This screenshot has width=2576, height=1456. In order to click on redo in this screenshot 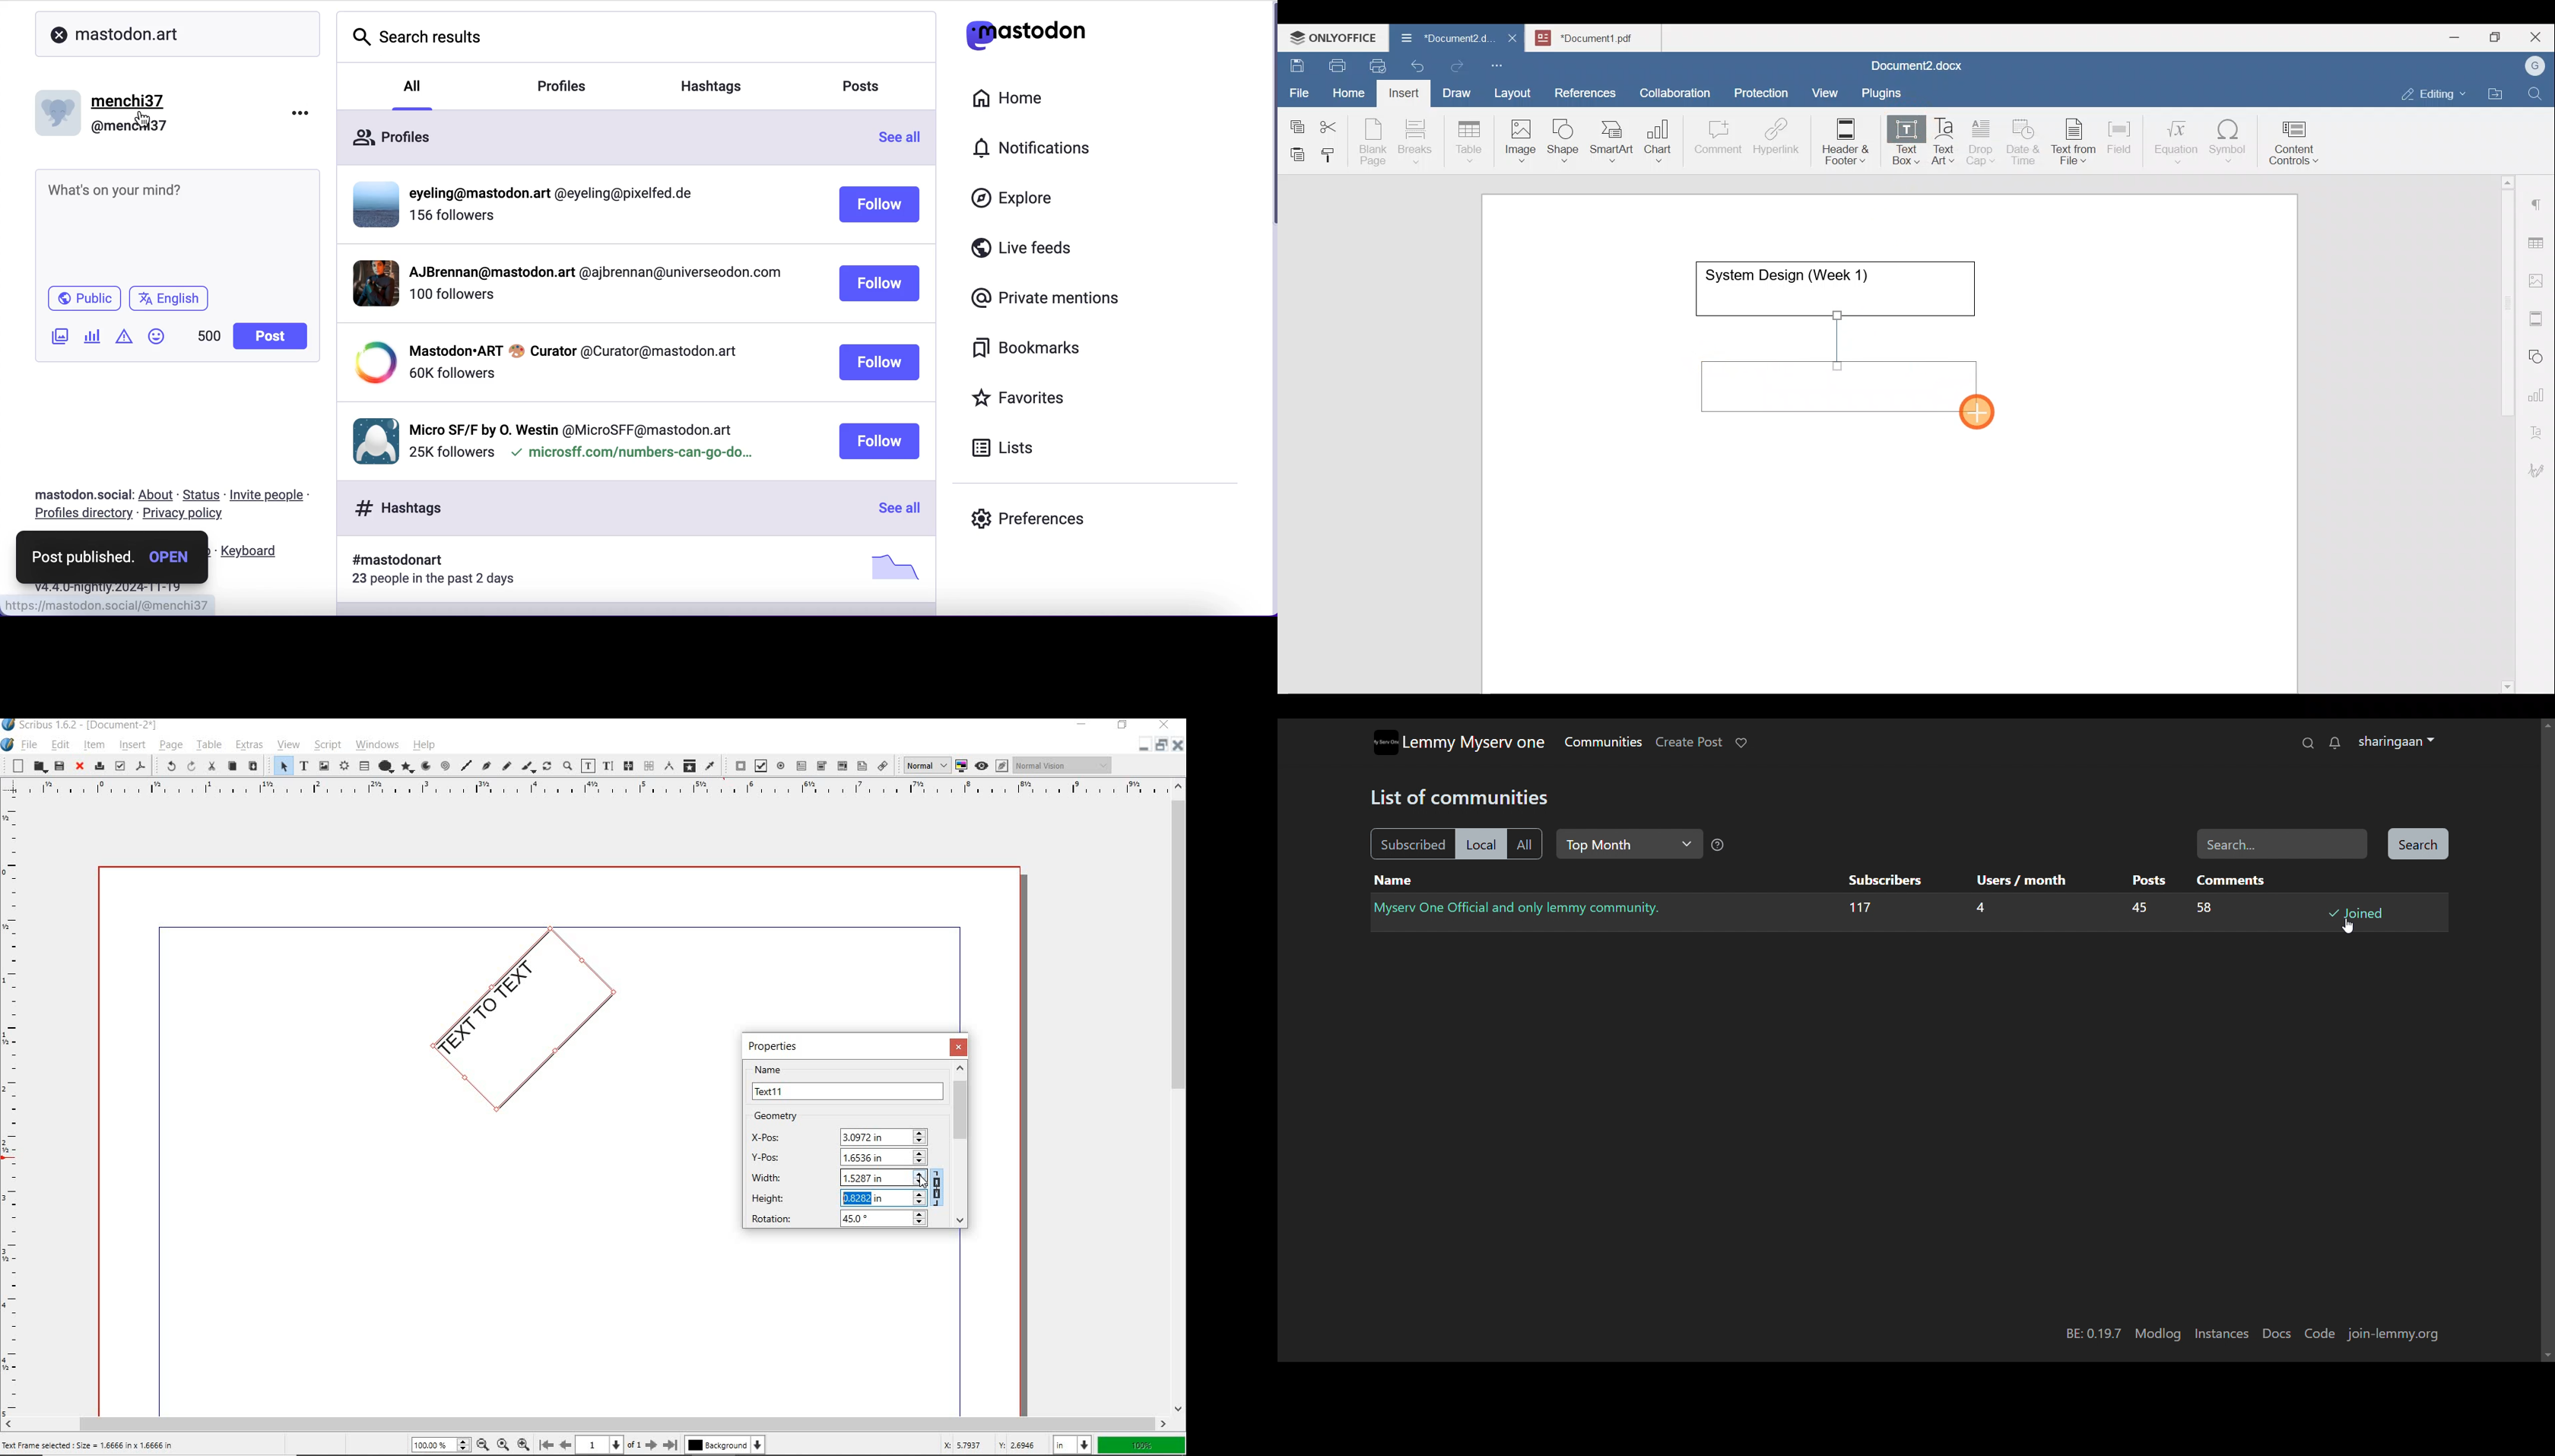, I will do `click(190, 767)`.